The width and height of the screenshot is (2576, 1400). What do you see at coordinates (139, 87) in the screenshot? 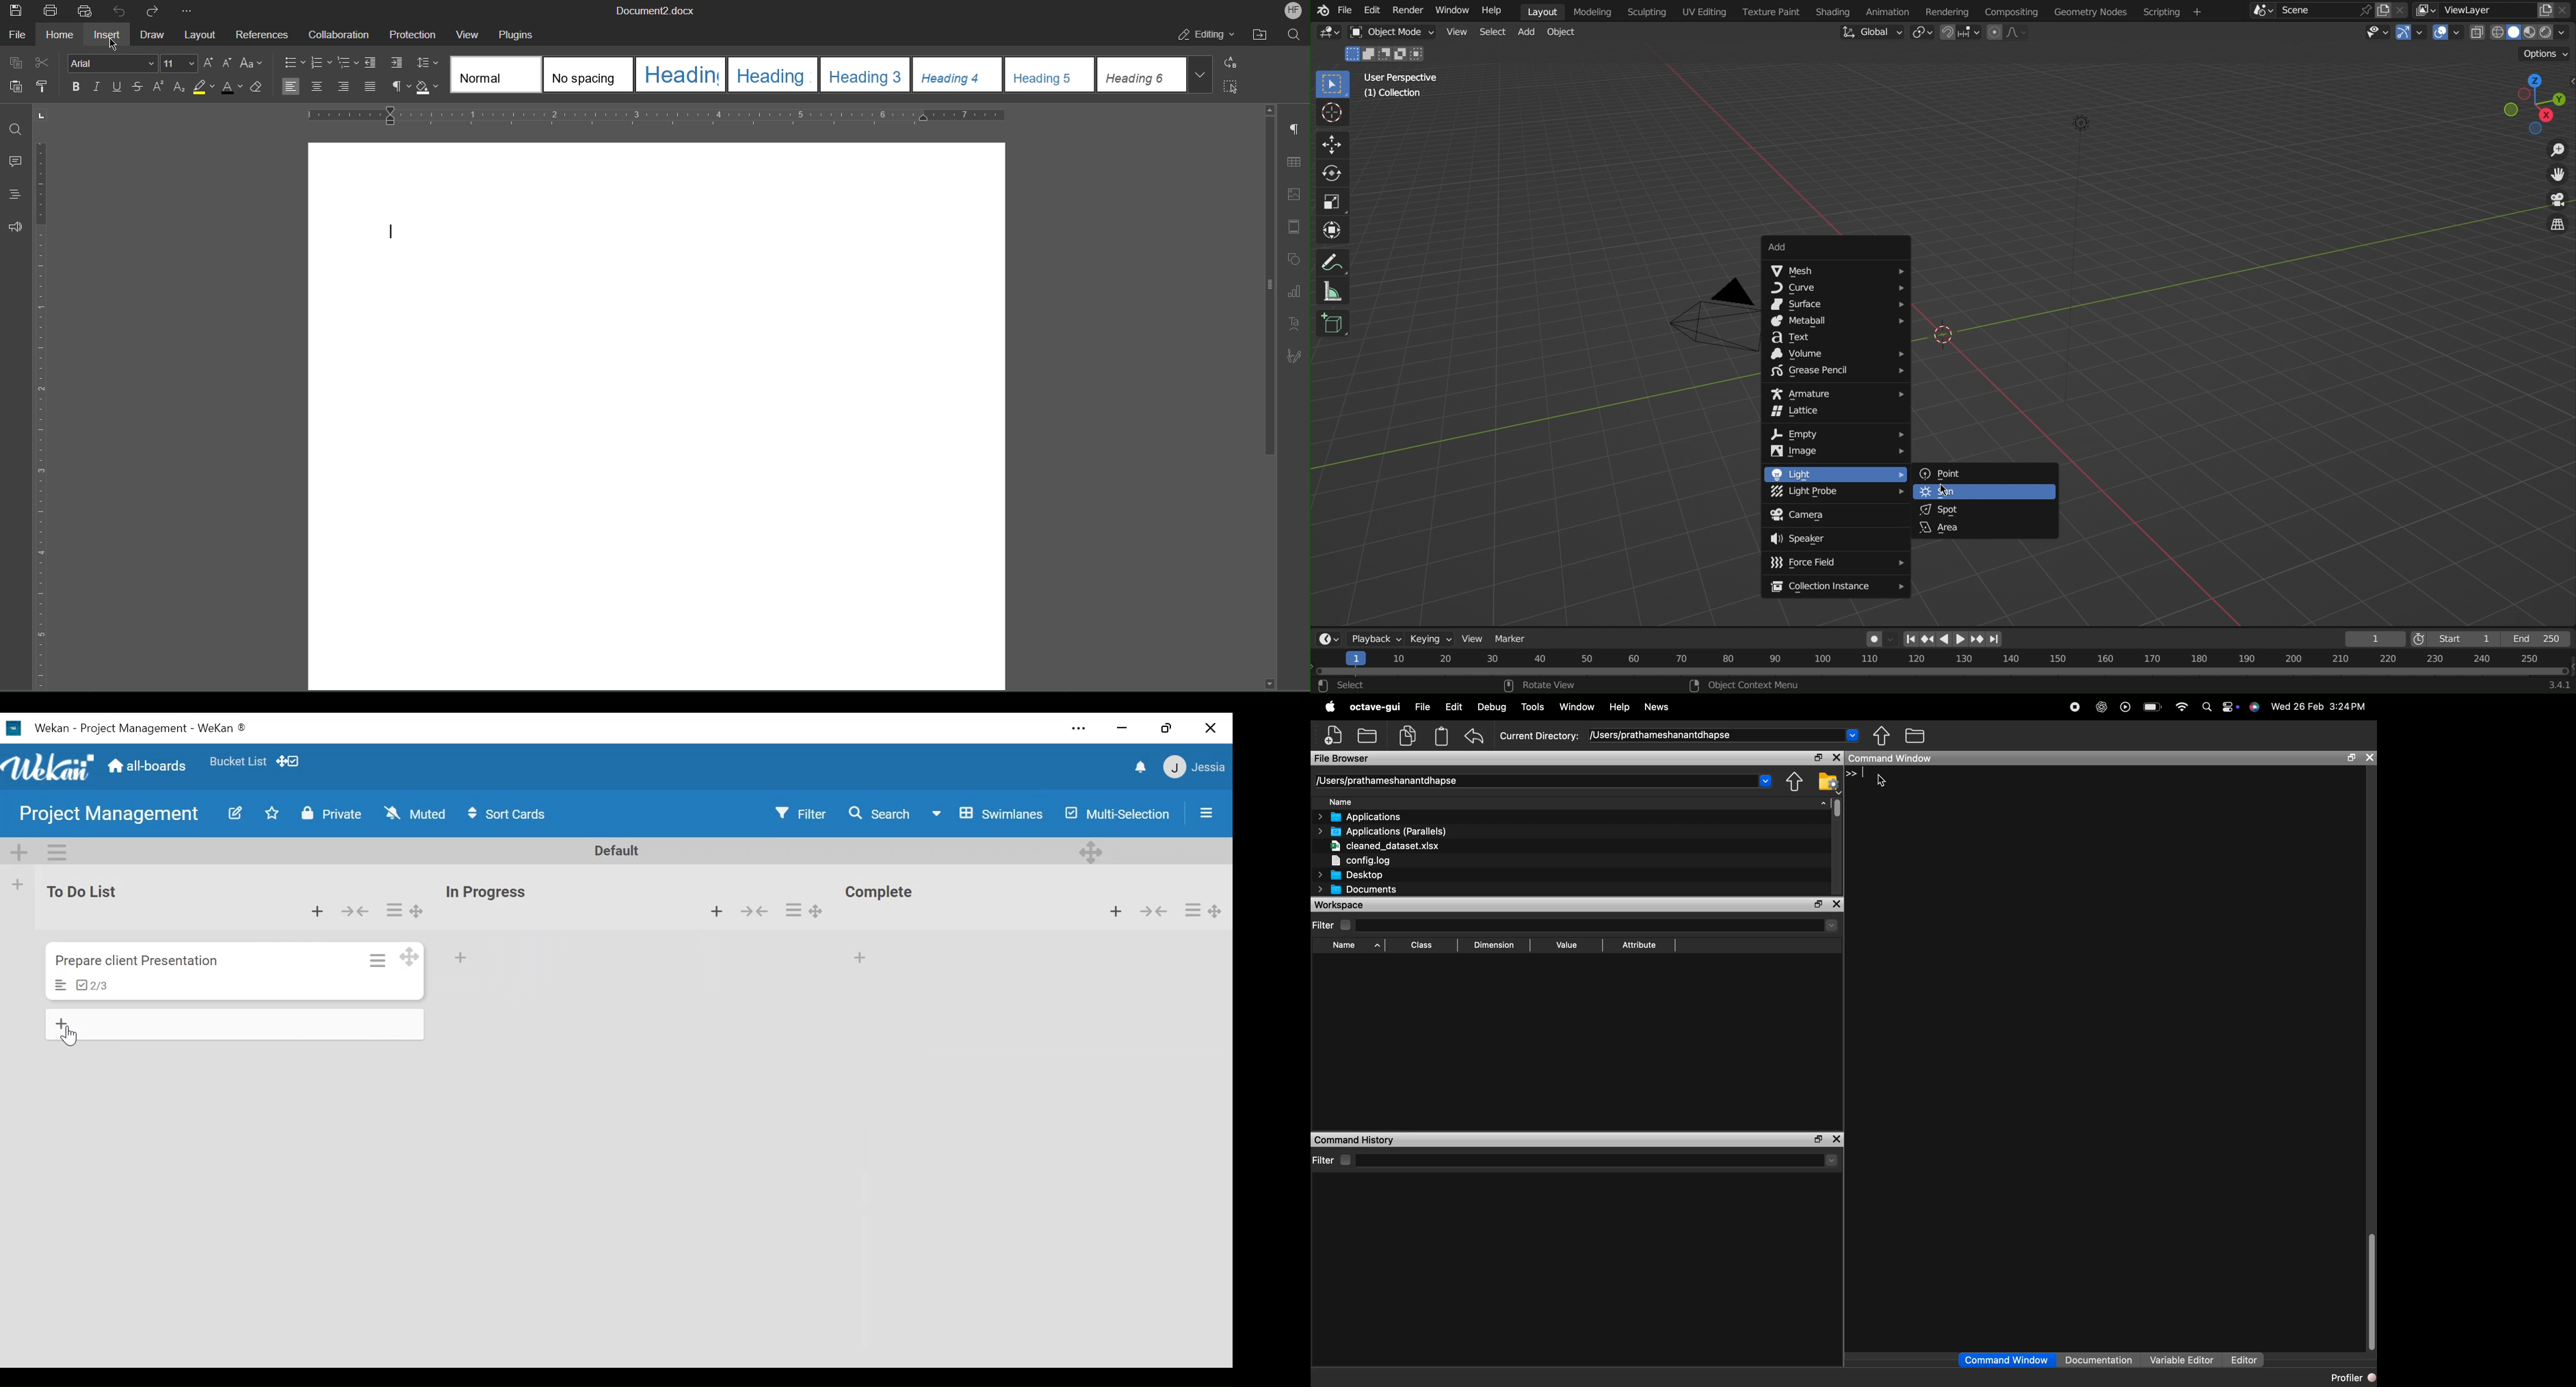
I see `Strikethrough` at bounding box center [139, 87].